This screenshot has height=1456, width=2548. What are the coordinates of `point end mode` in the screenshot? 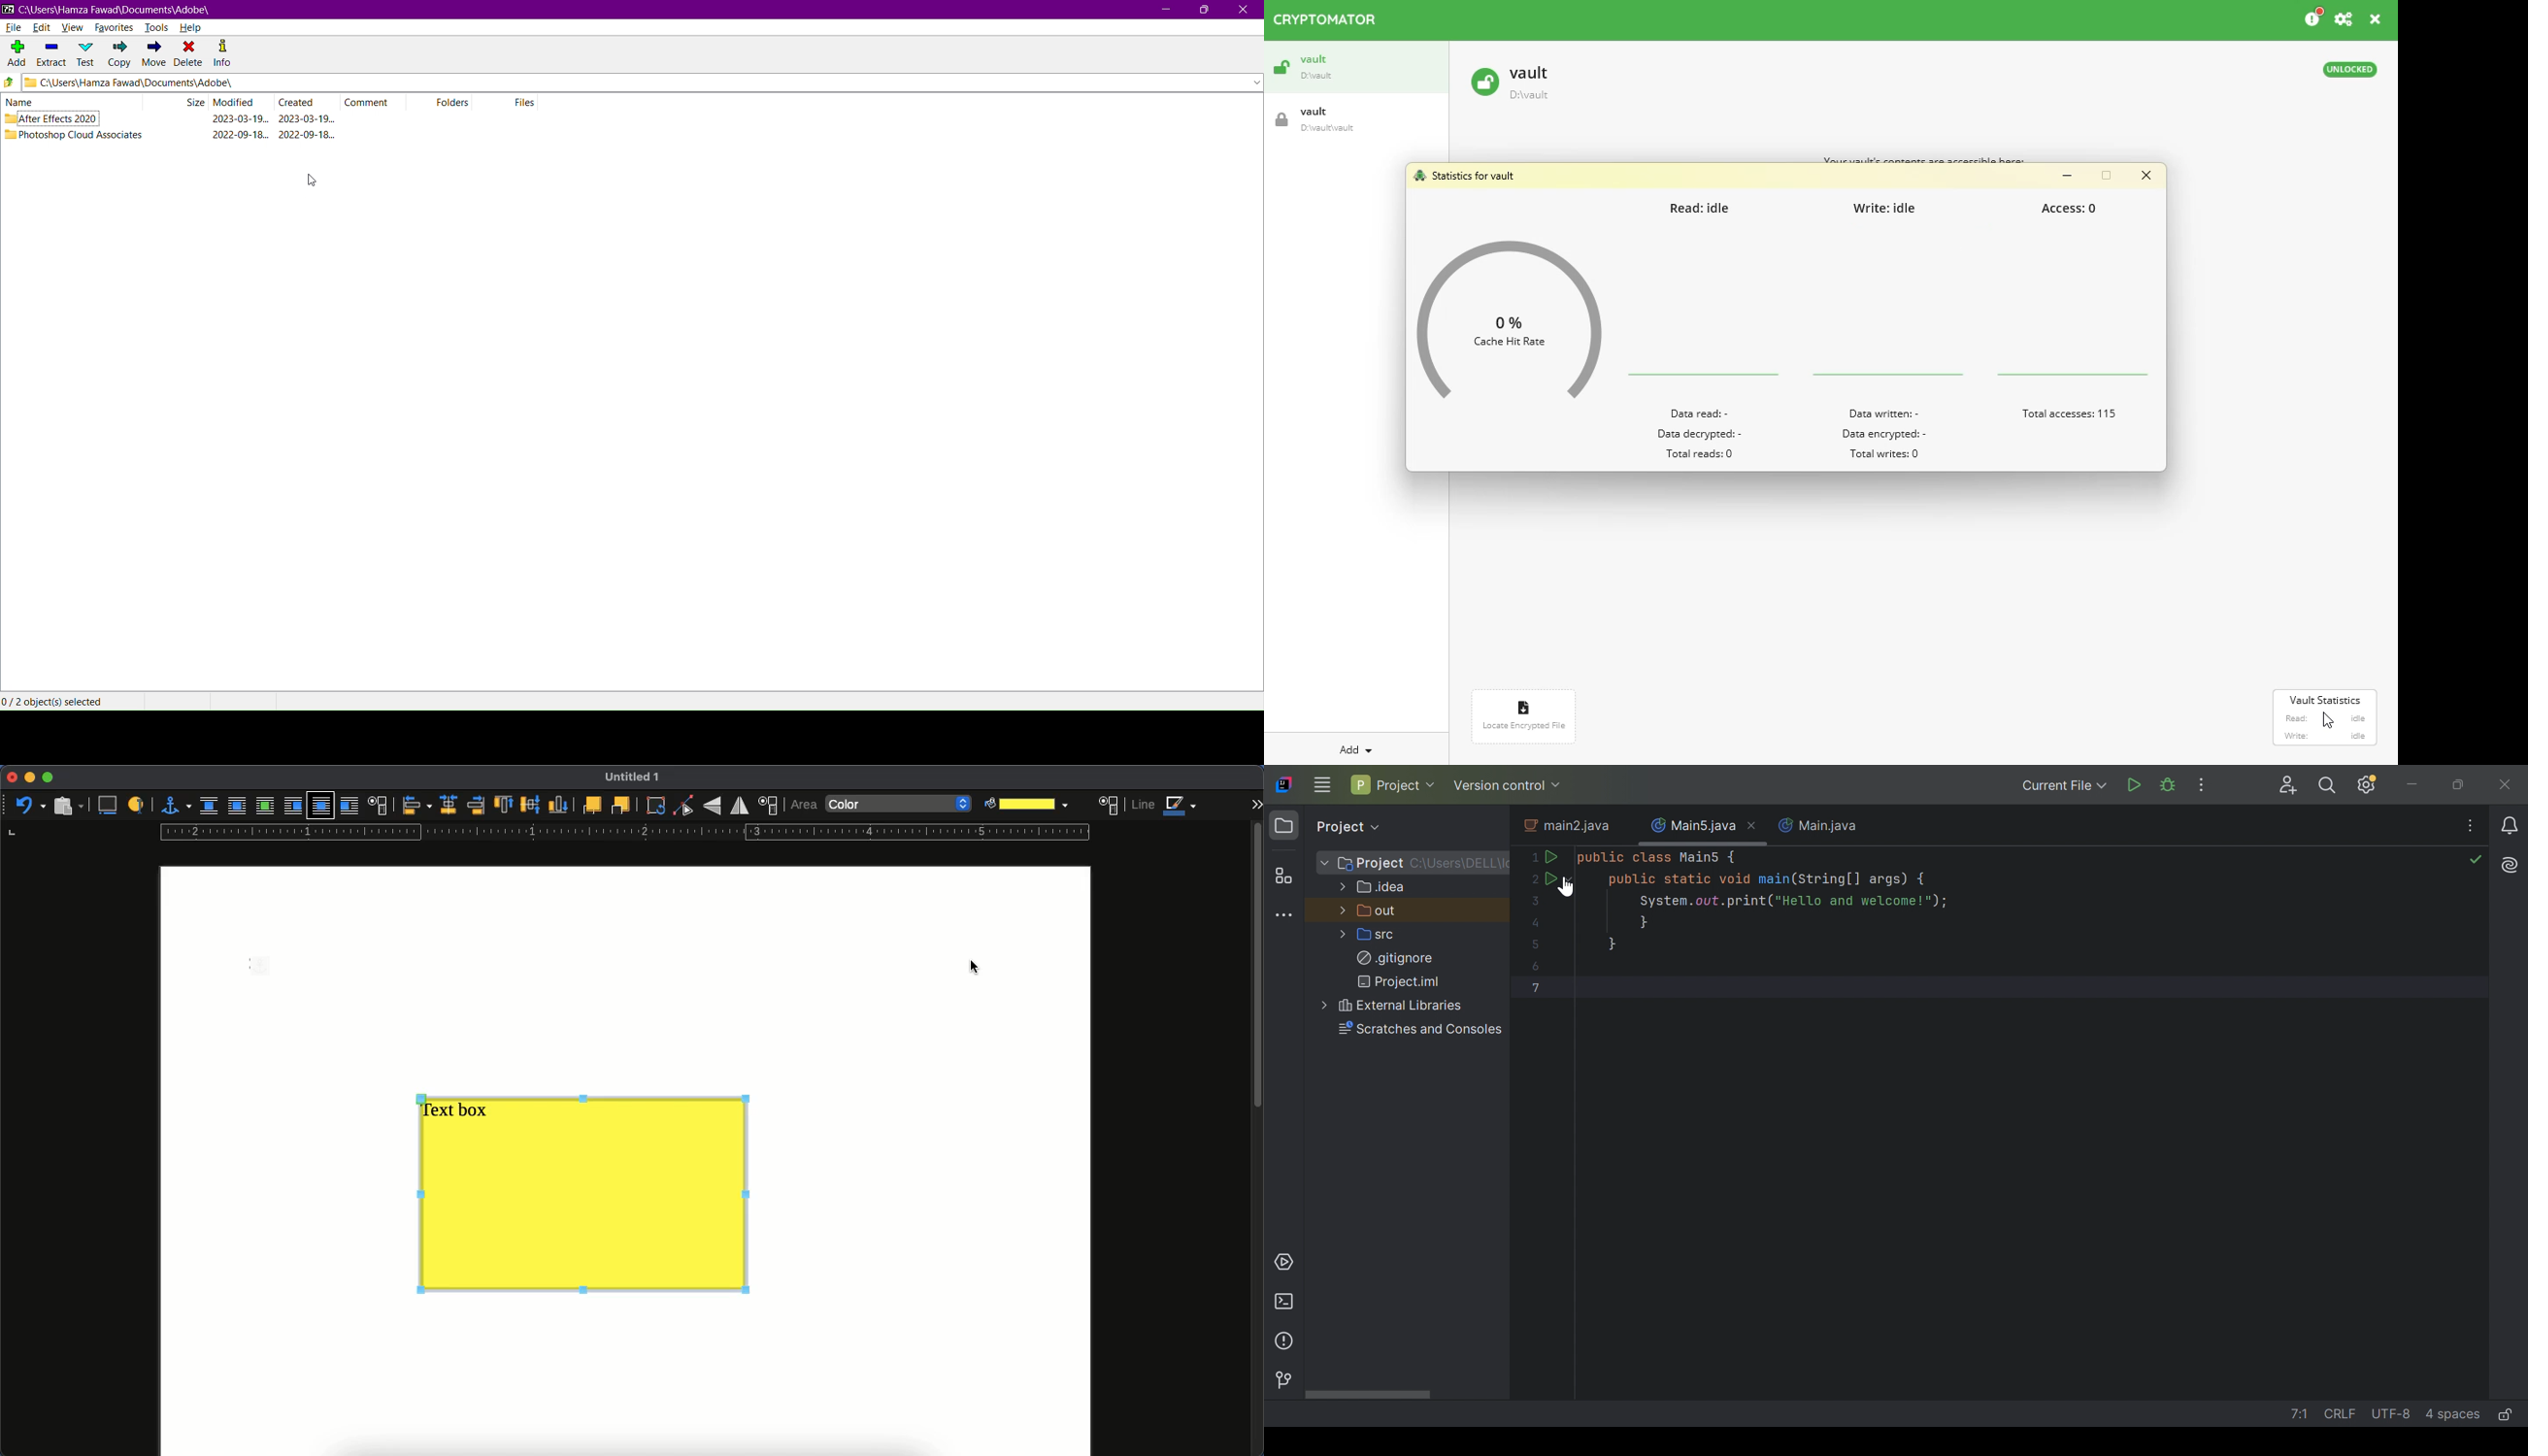 It's located at (684, 806).